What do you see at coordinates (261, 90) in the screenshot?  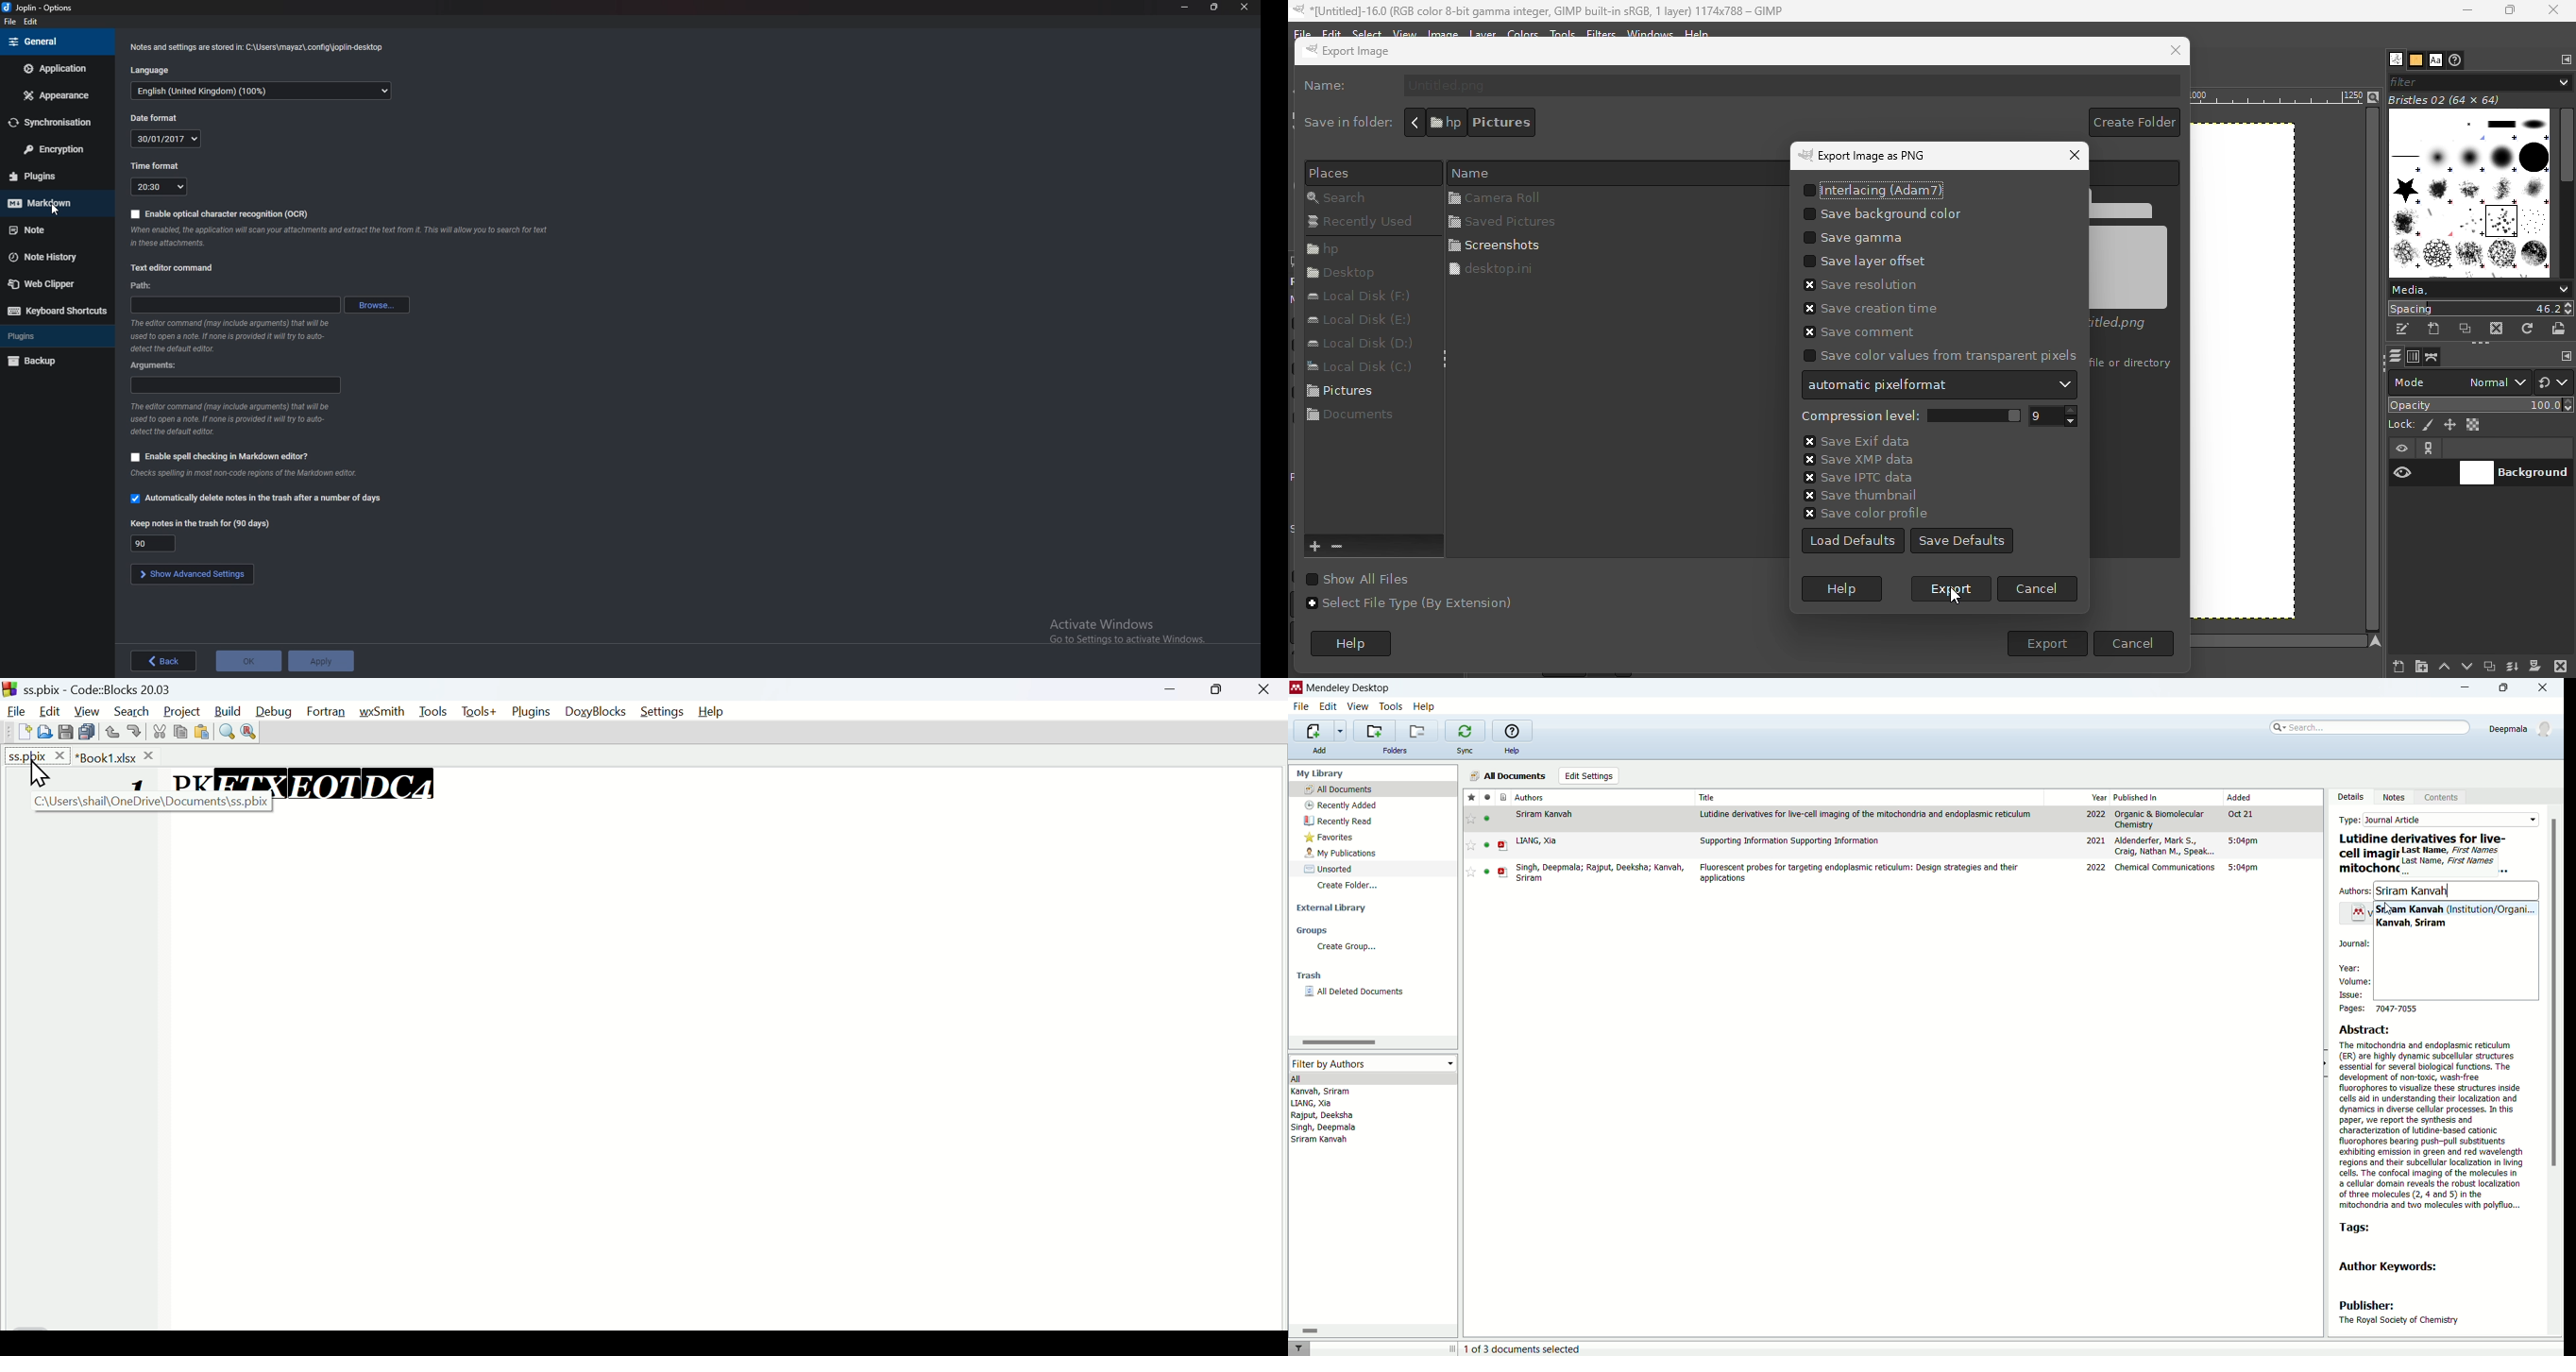 I see `English(Language)` at bounding box center [261, 90].